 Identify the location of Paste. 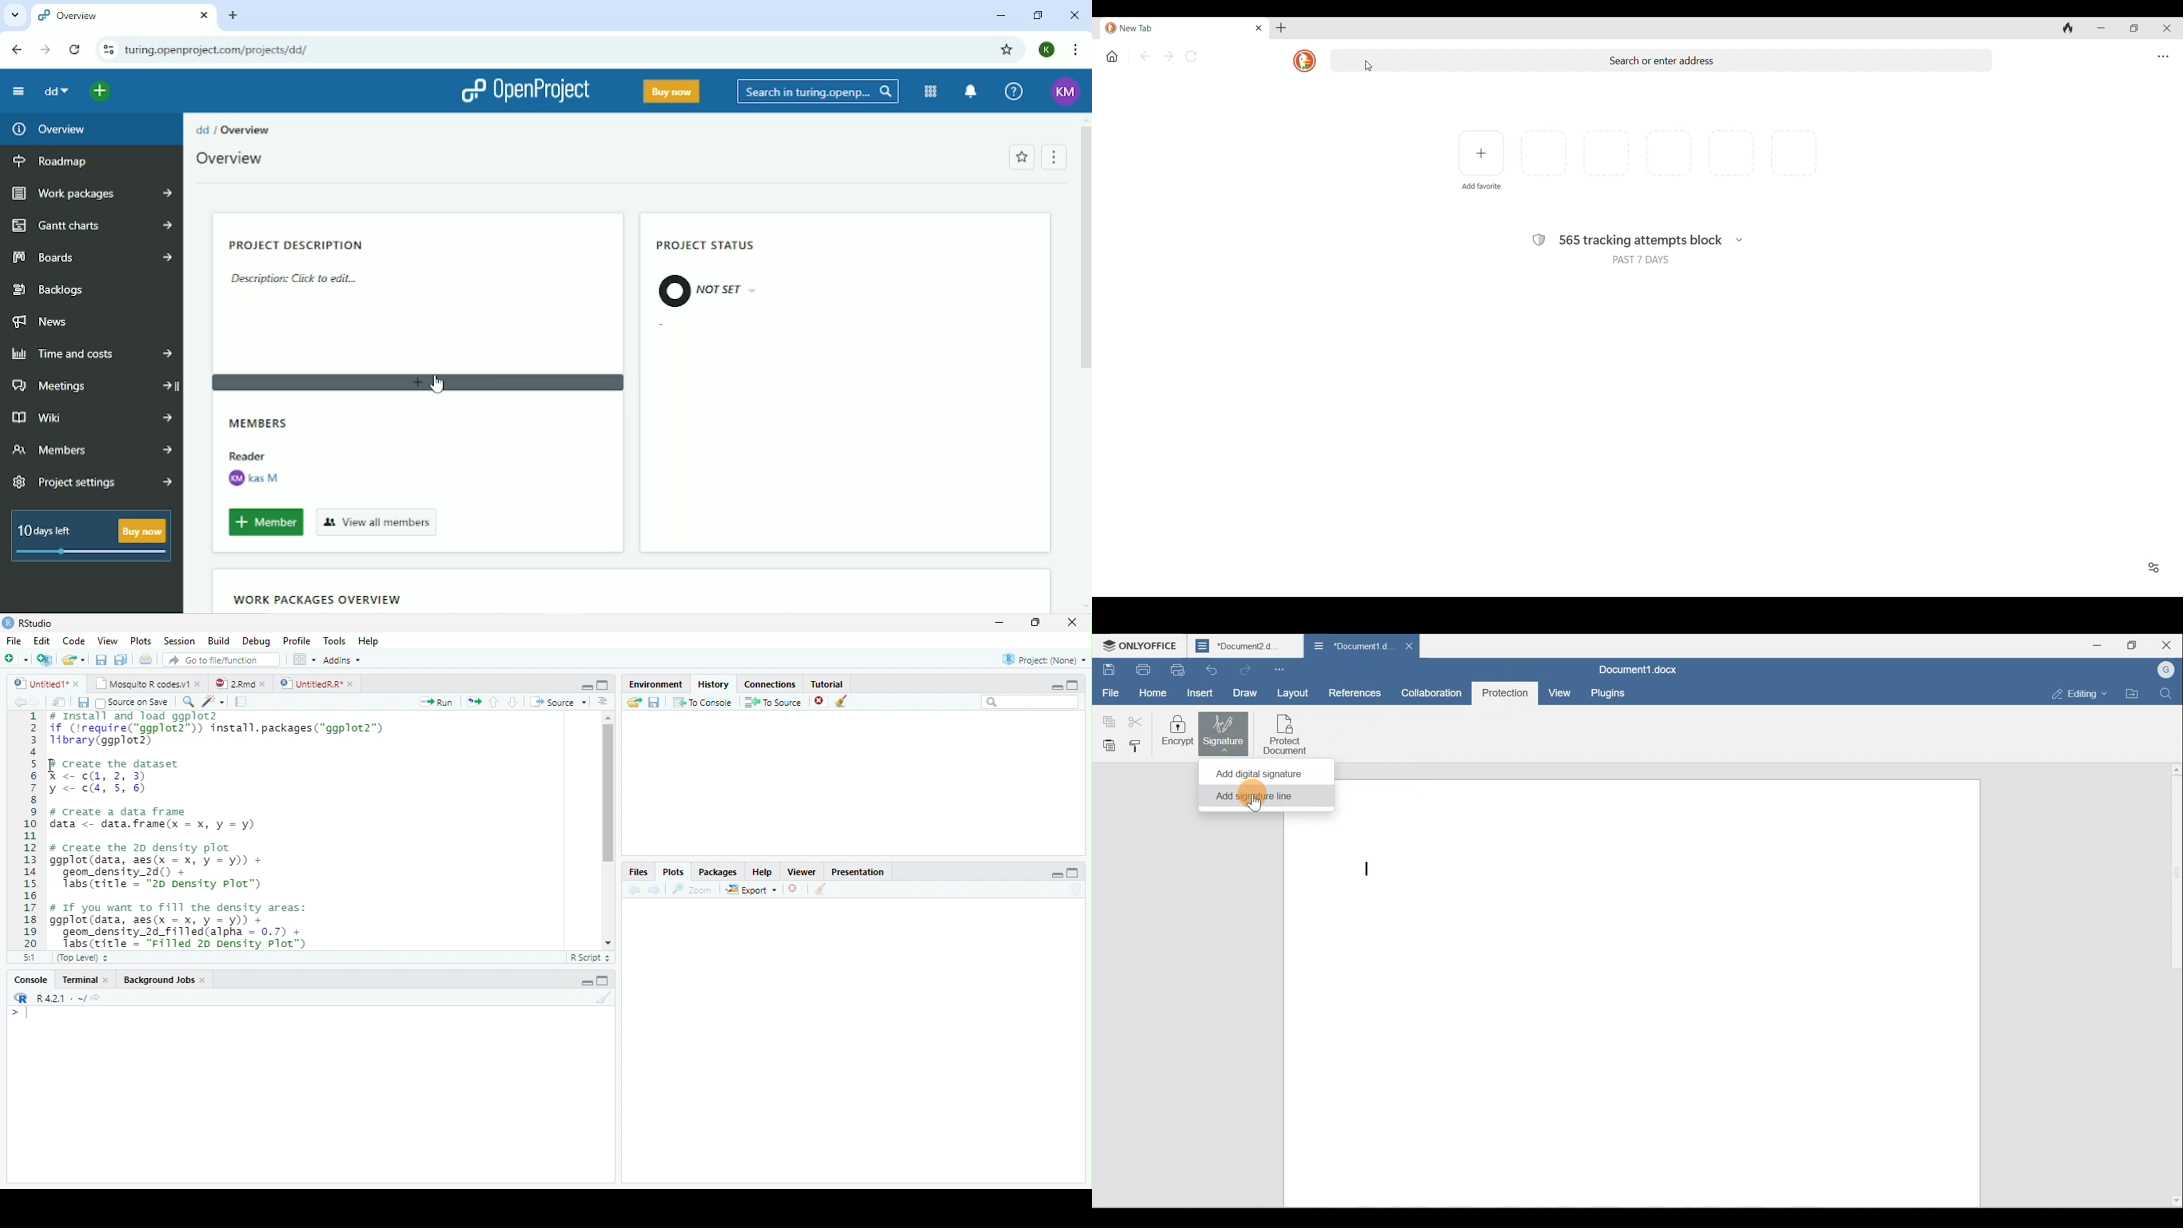
(1105, 741).